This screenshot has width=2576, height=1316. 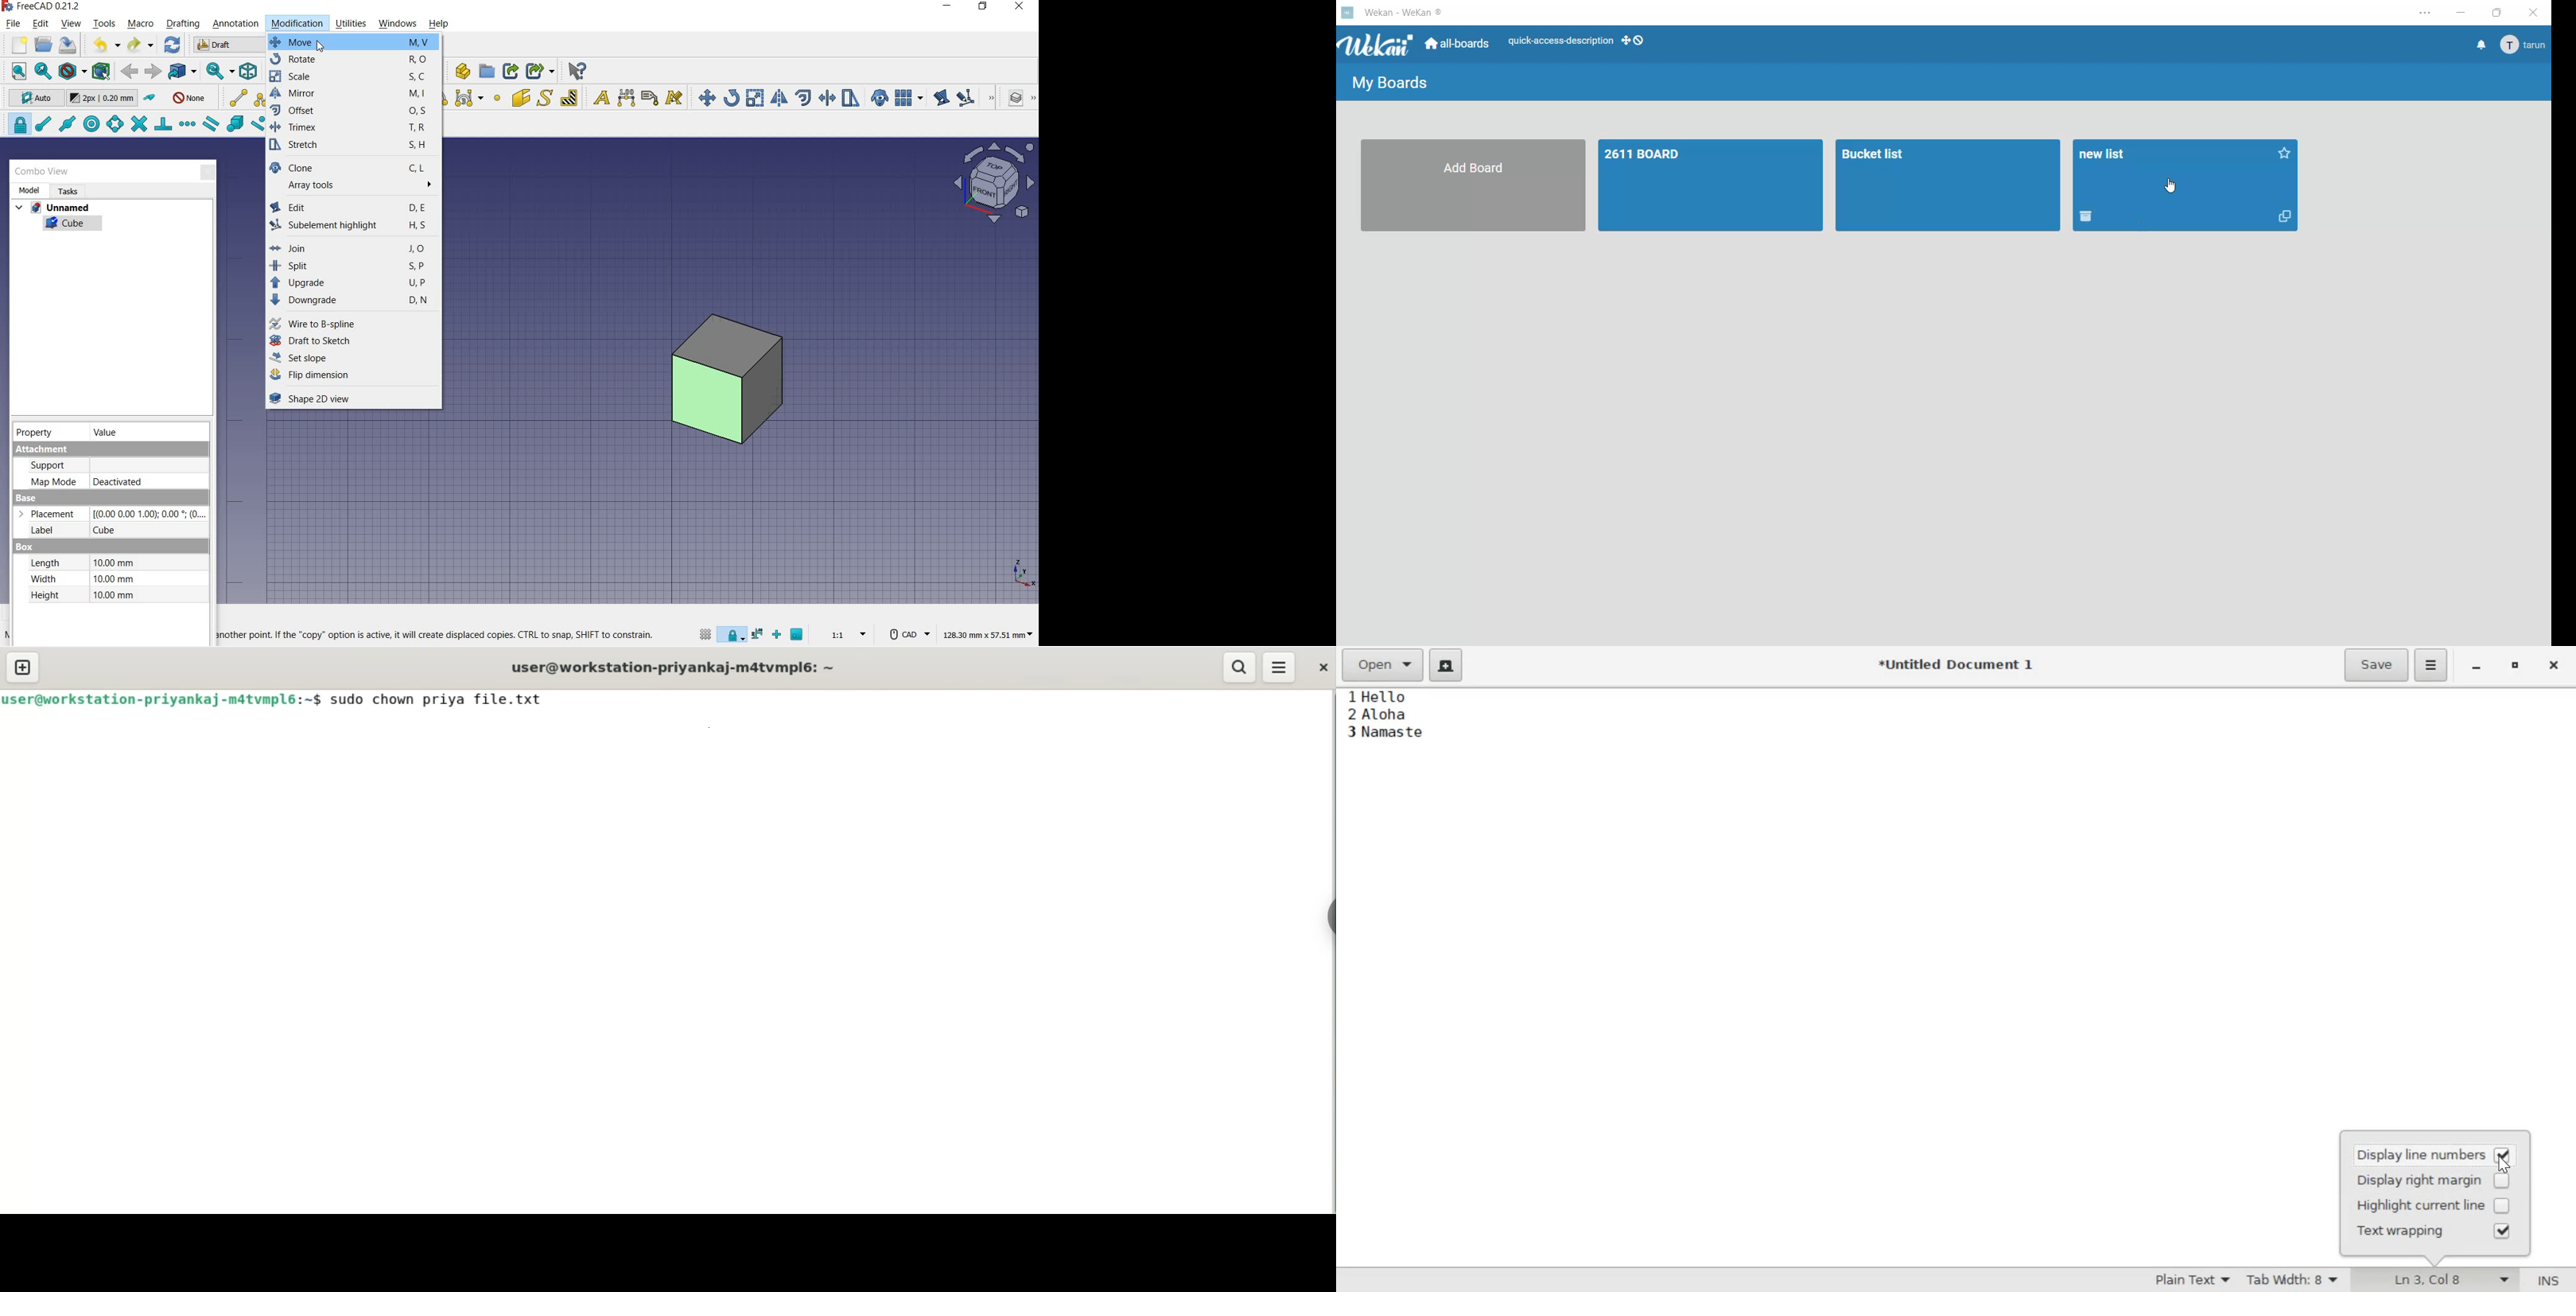 I want to click on snap perpendicular, so click(x=164, y=124).